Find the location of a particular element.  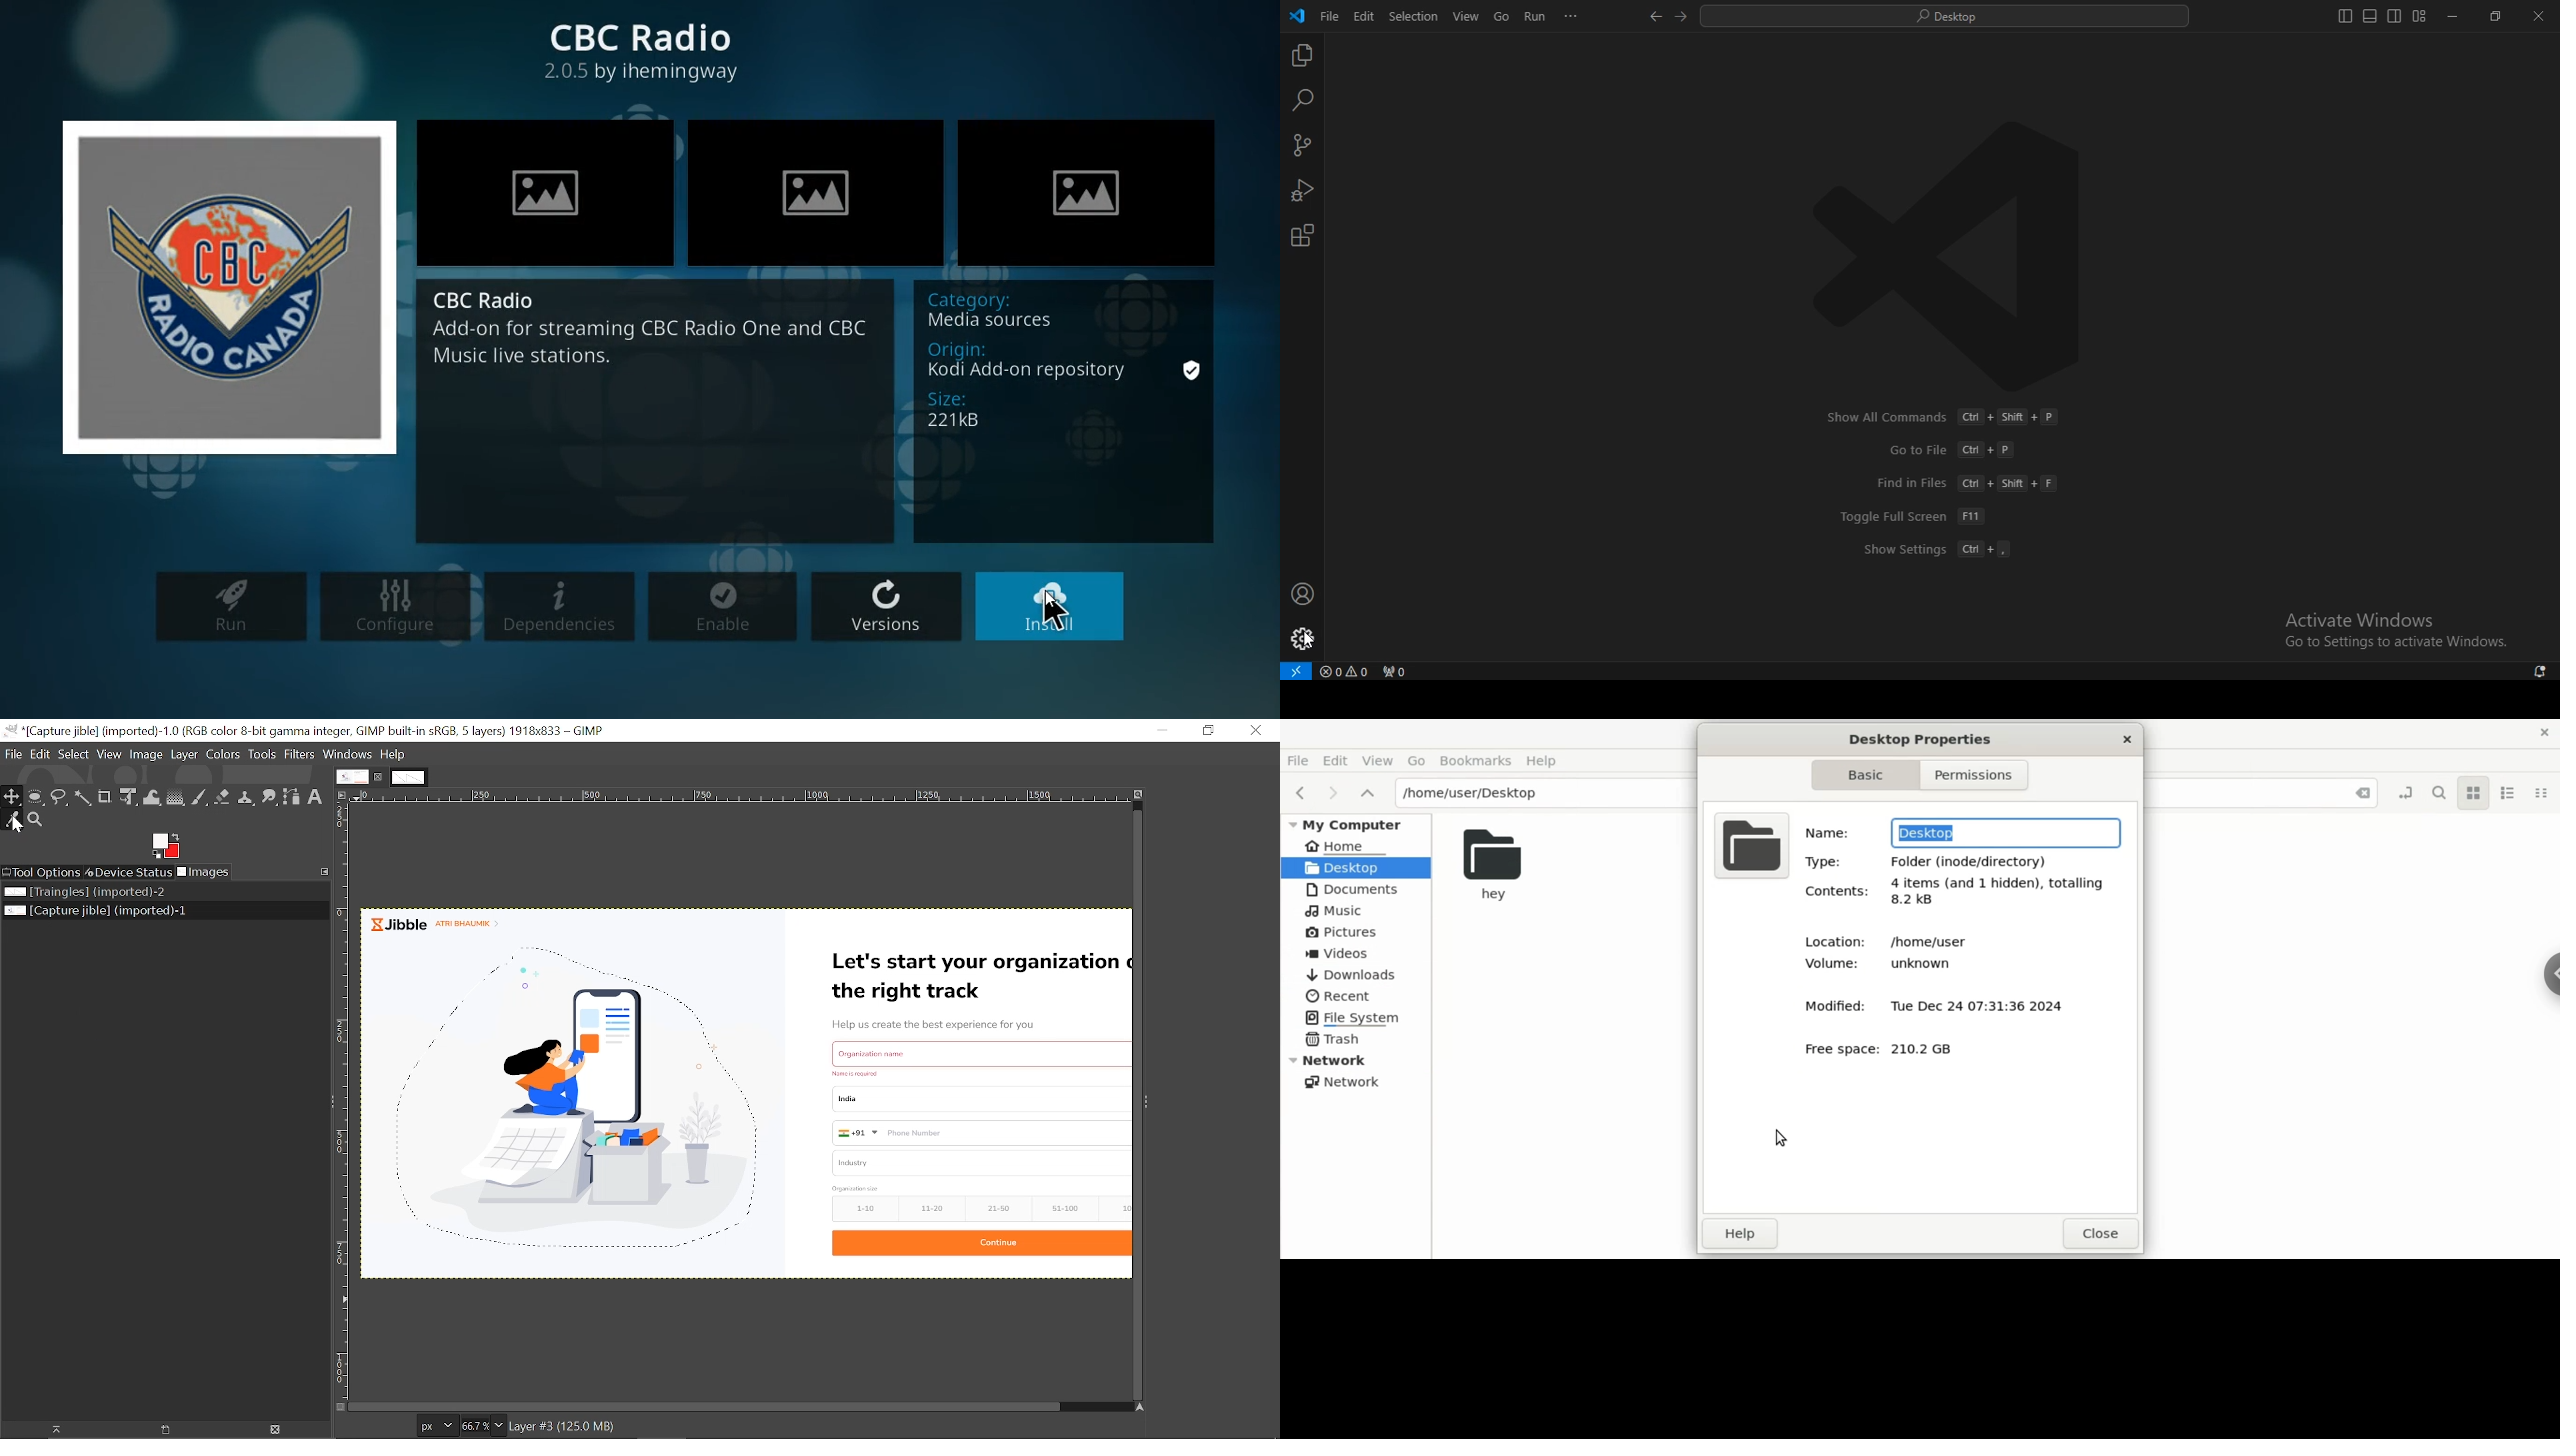

Unified transform tool is located at coordinates (127, 797).